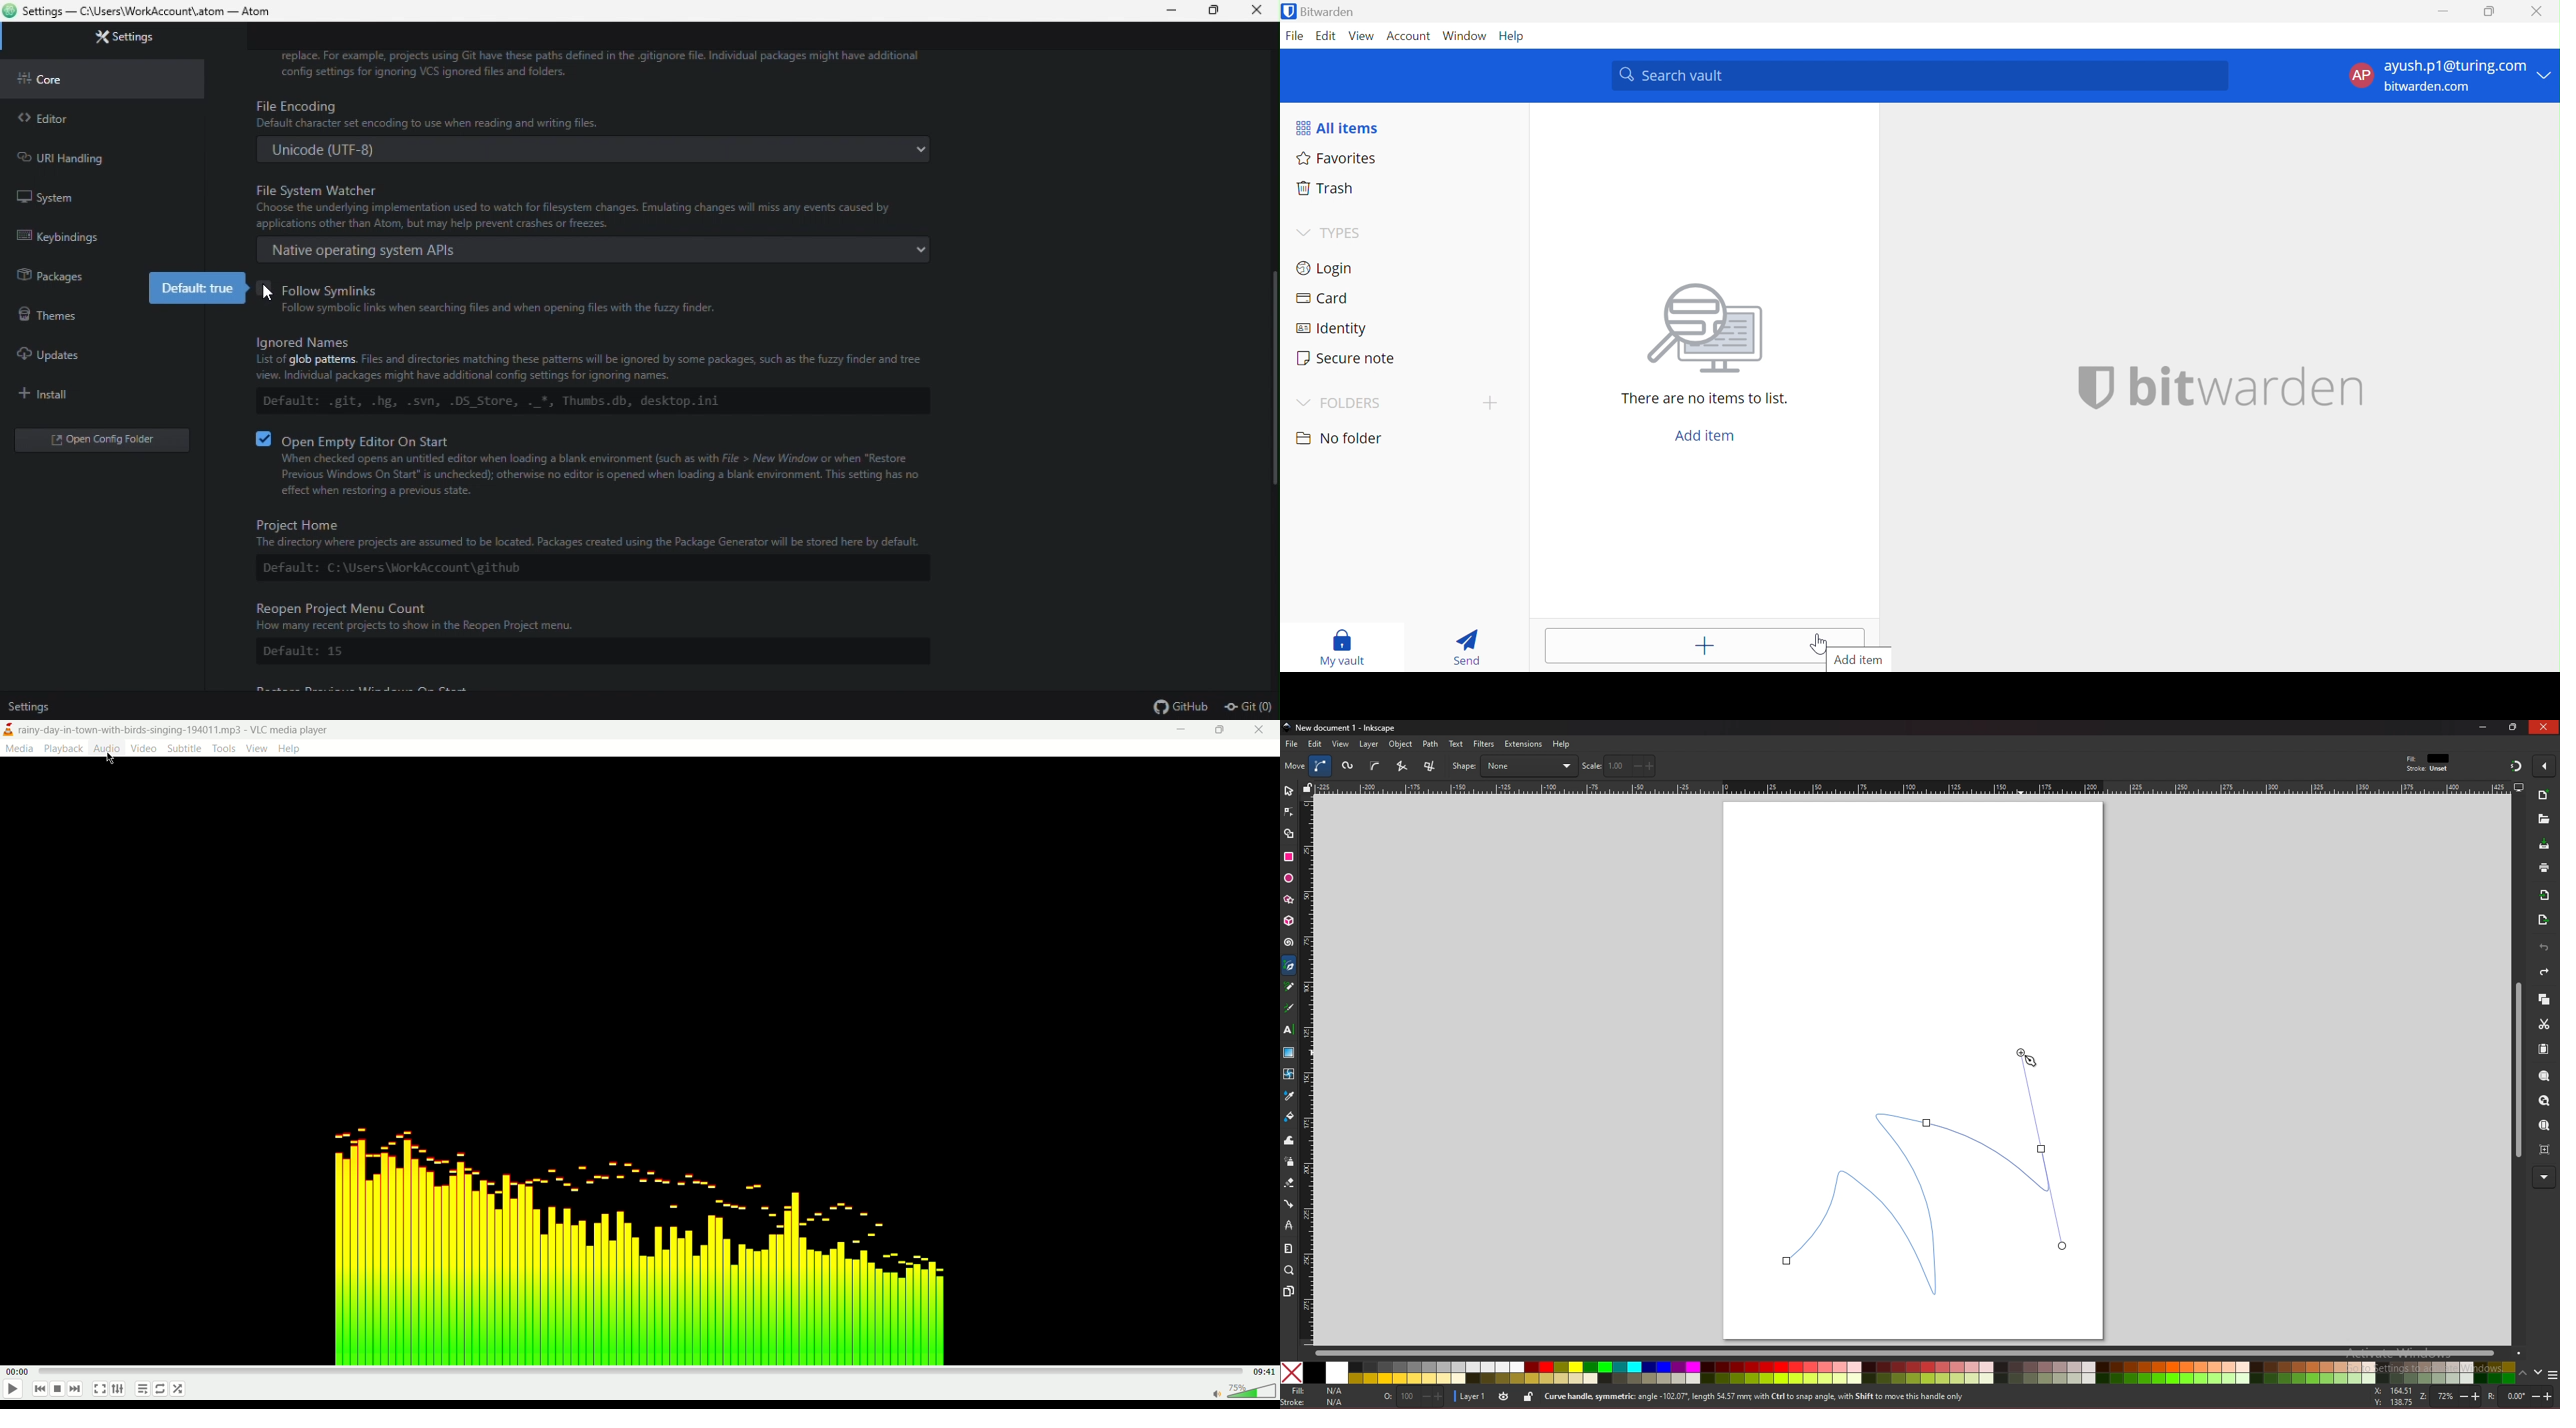 The height and width of the screenshot is (1428, 2576). Describe the element at coordinates (1466, 36) in the screenshot. I see `Windows` at that location.